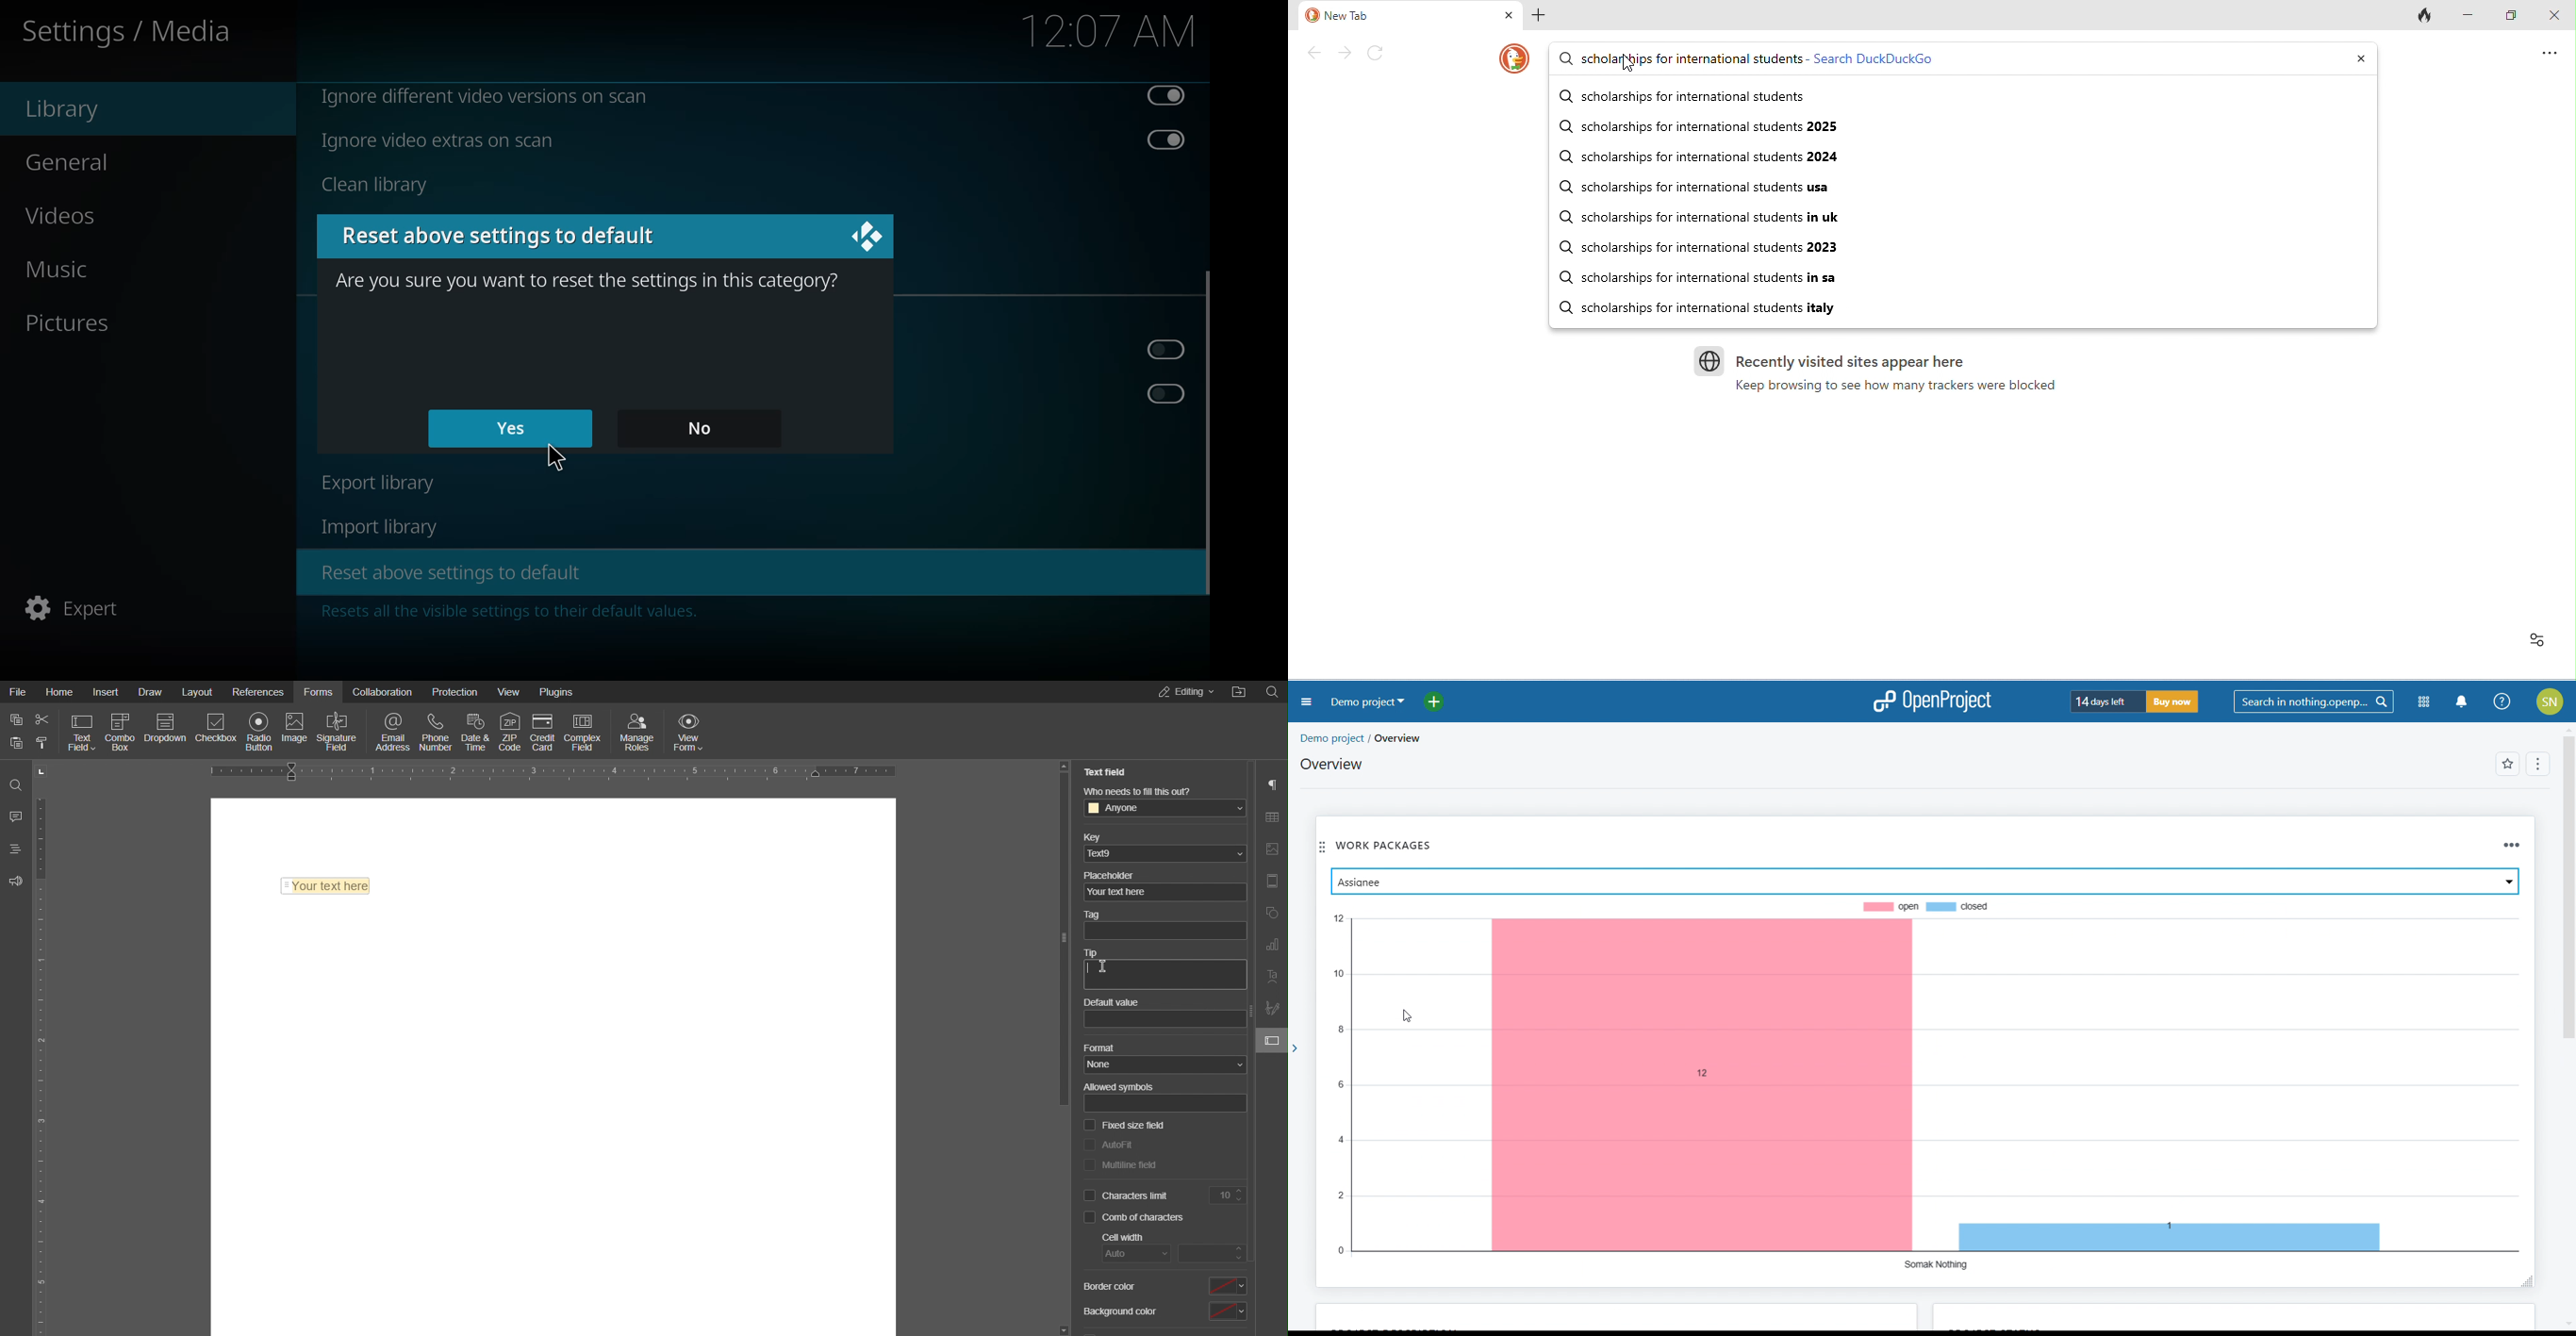 This screenshot has height=1344, width=2576. What do you see at coordinates (2538, 764) in the screenshot?
I see `options` at bounding box center [2538, 764].